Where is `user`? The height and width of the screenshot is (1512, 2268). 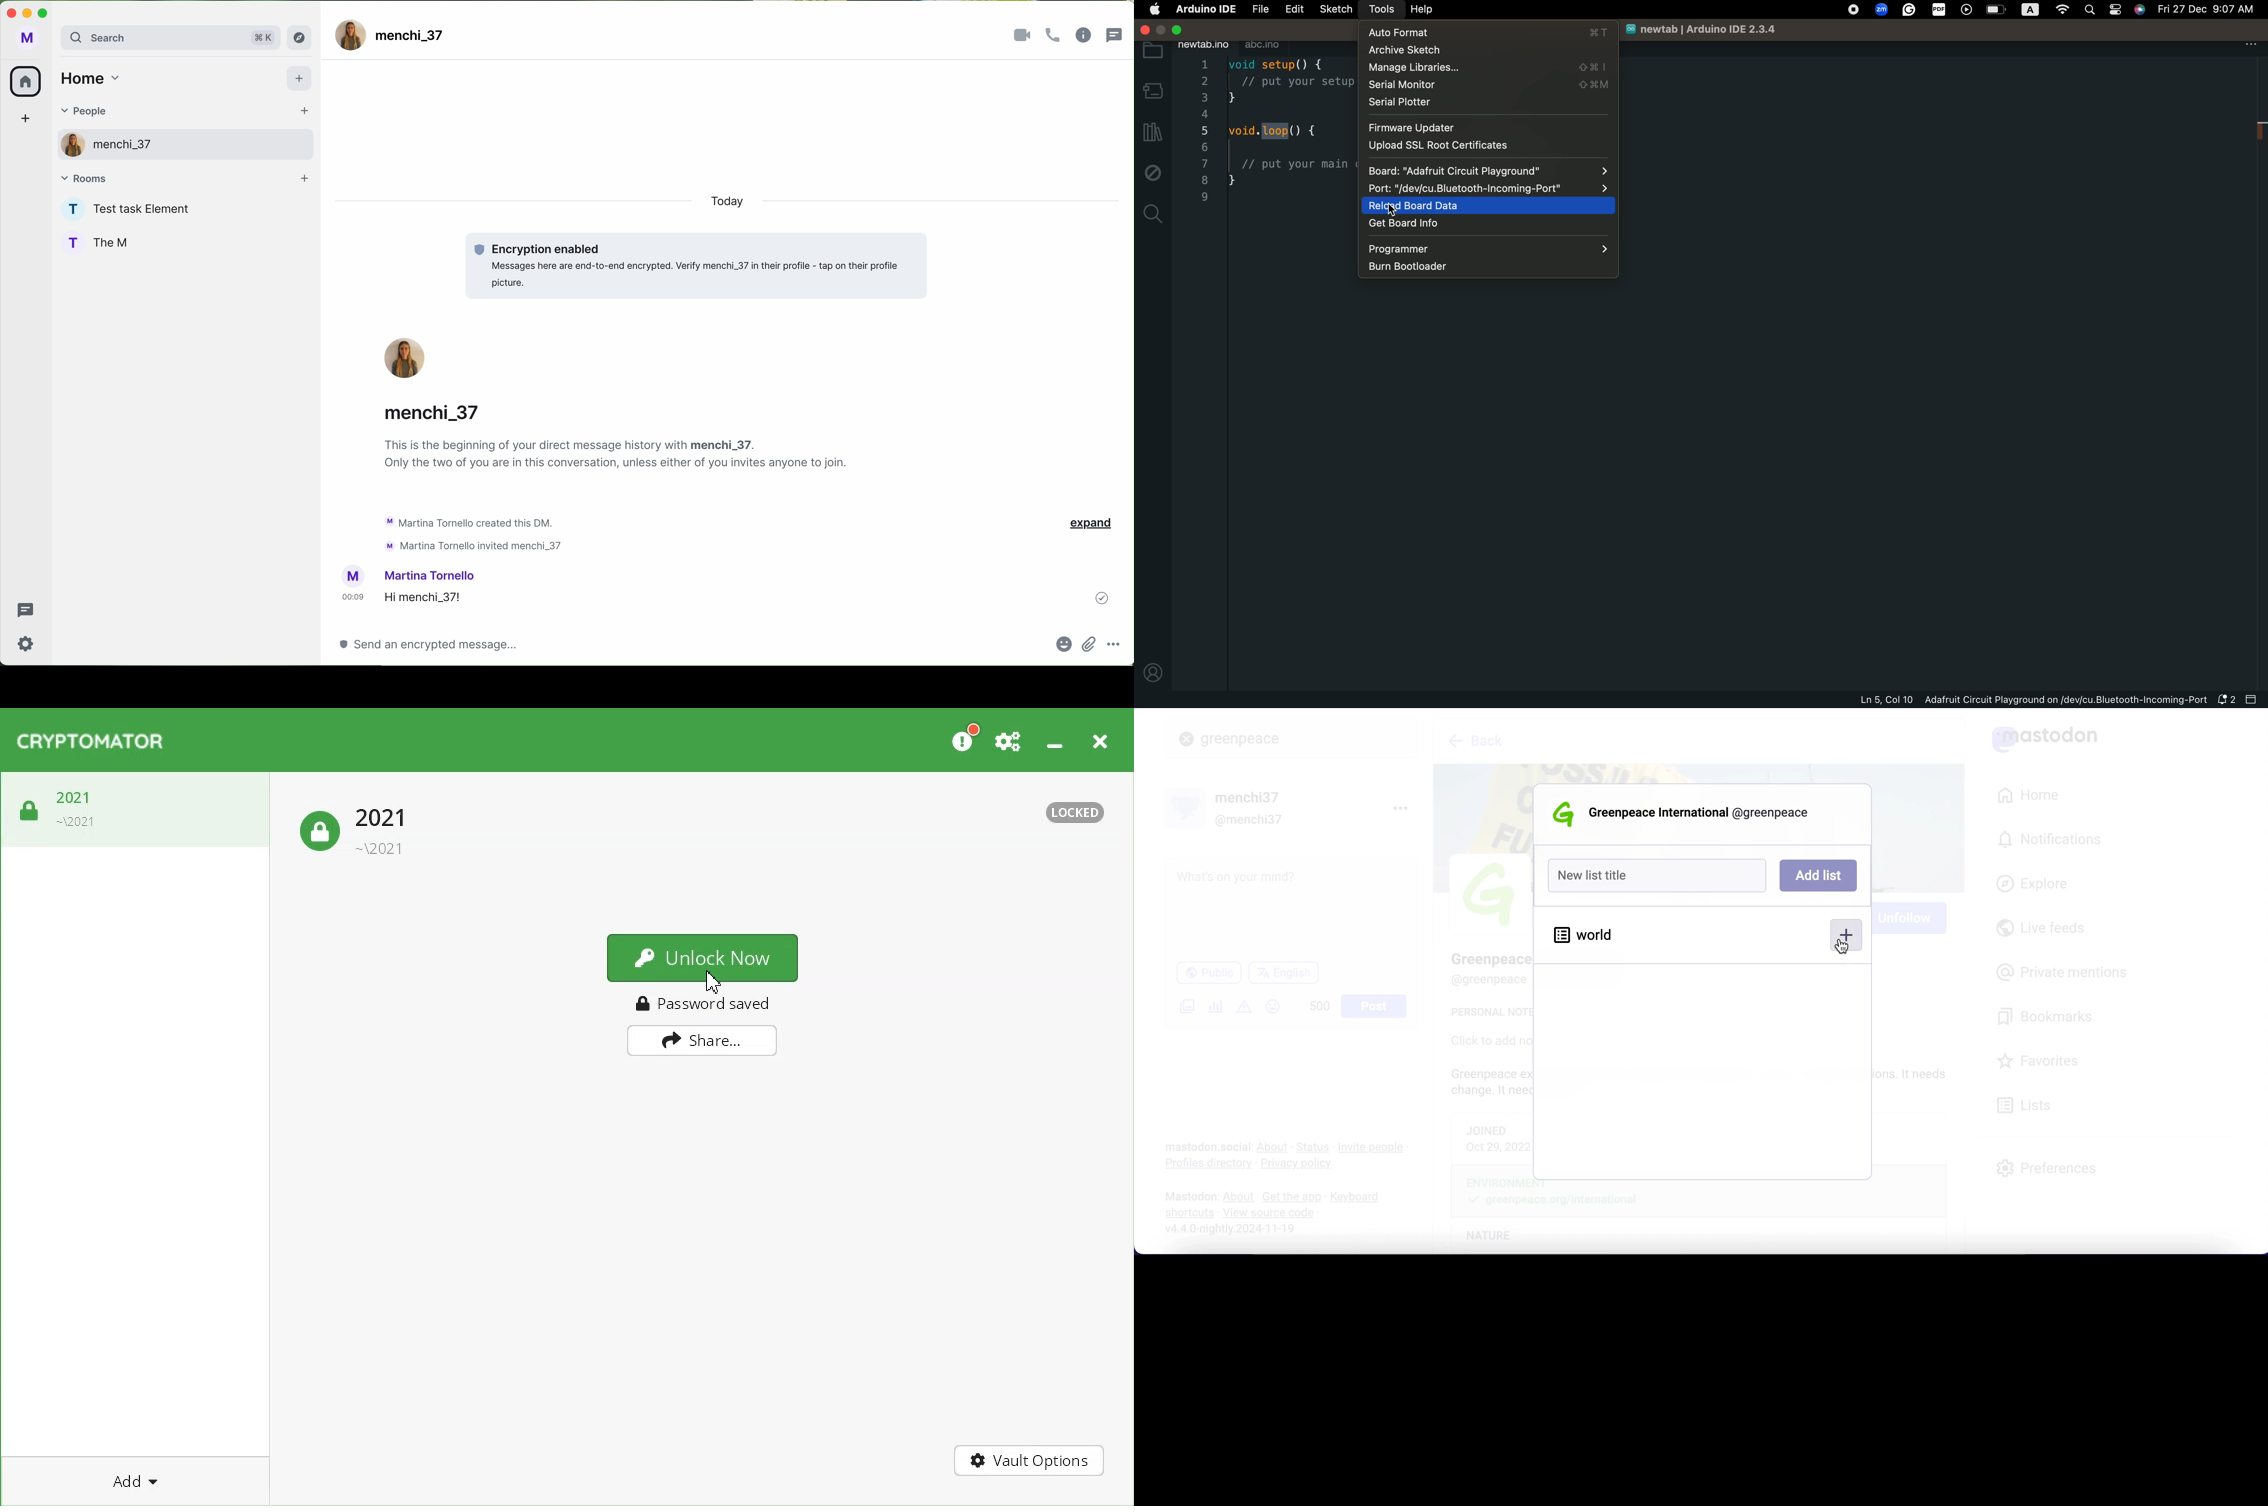 user is located at coordinates (1705, 815).